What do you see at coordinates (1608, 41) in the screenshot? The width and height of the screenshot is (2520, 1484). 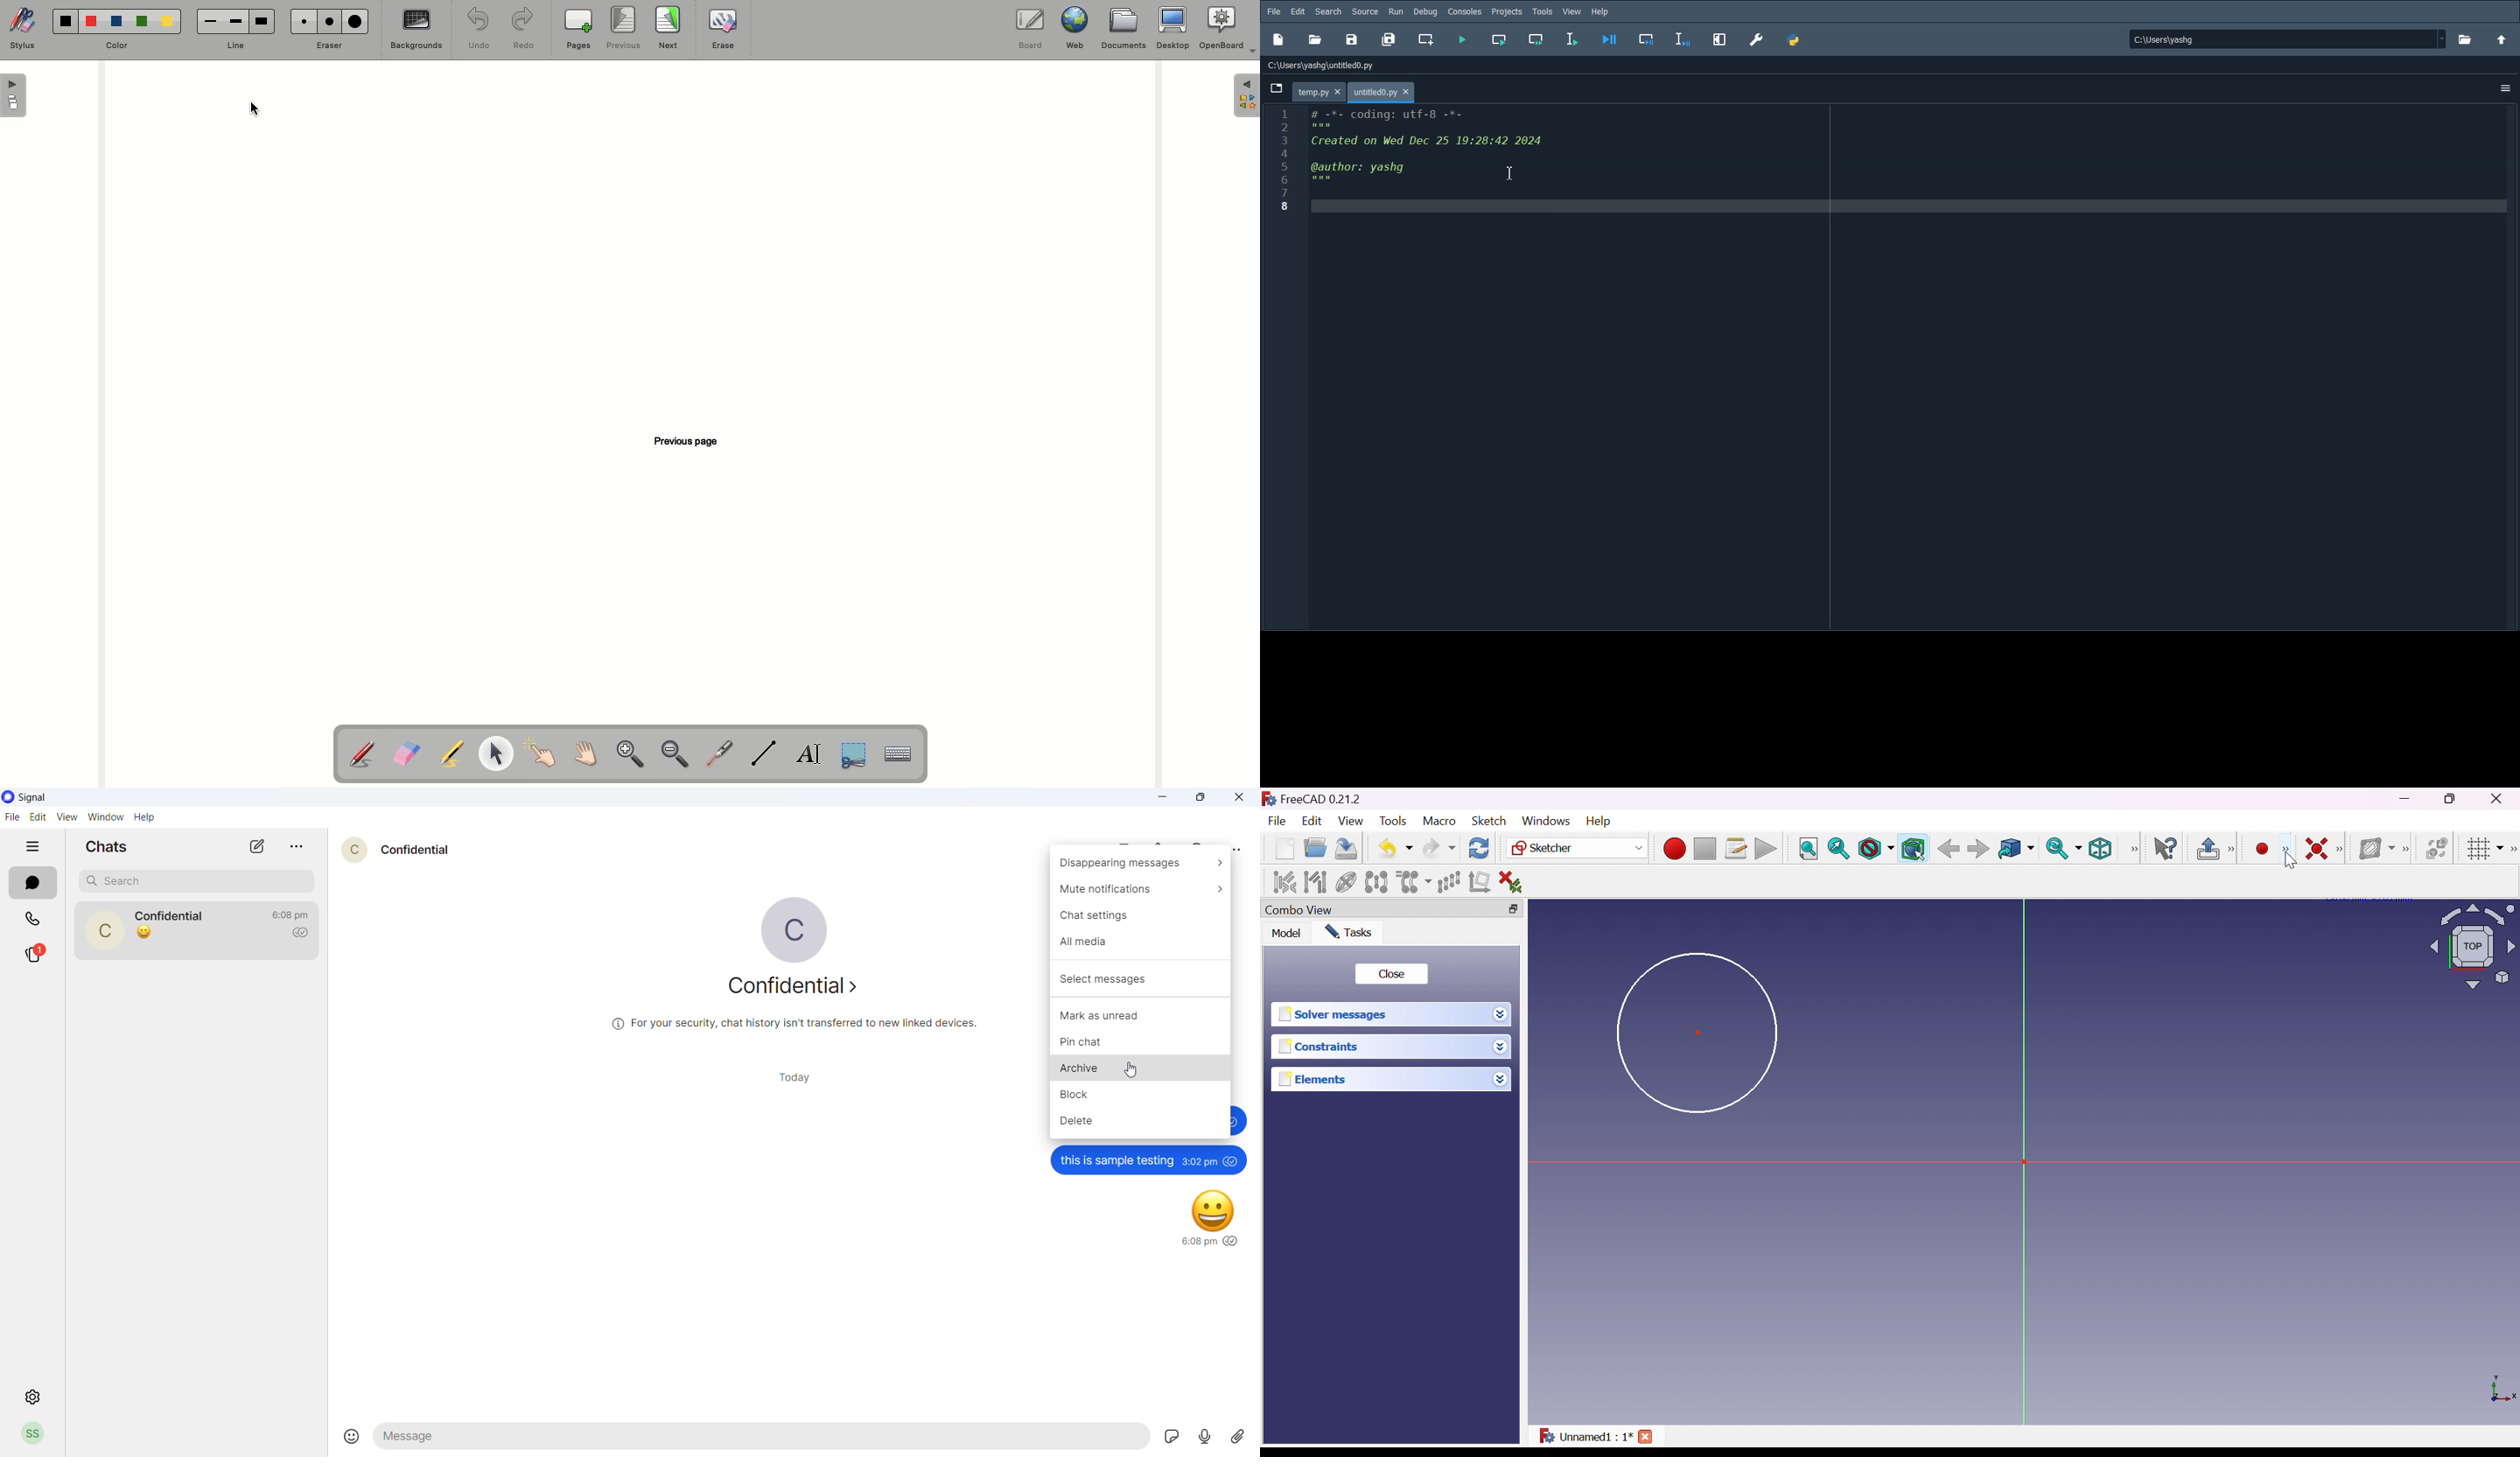 I see `Debug file` at bounding box center [1608, 41].